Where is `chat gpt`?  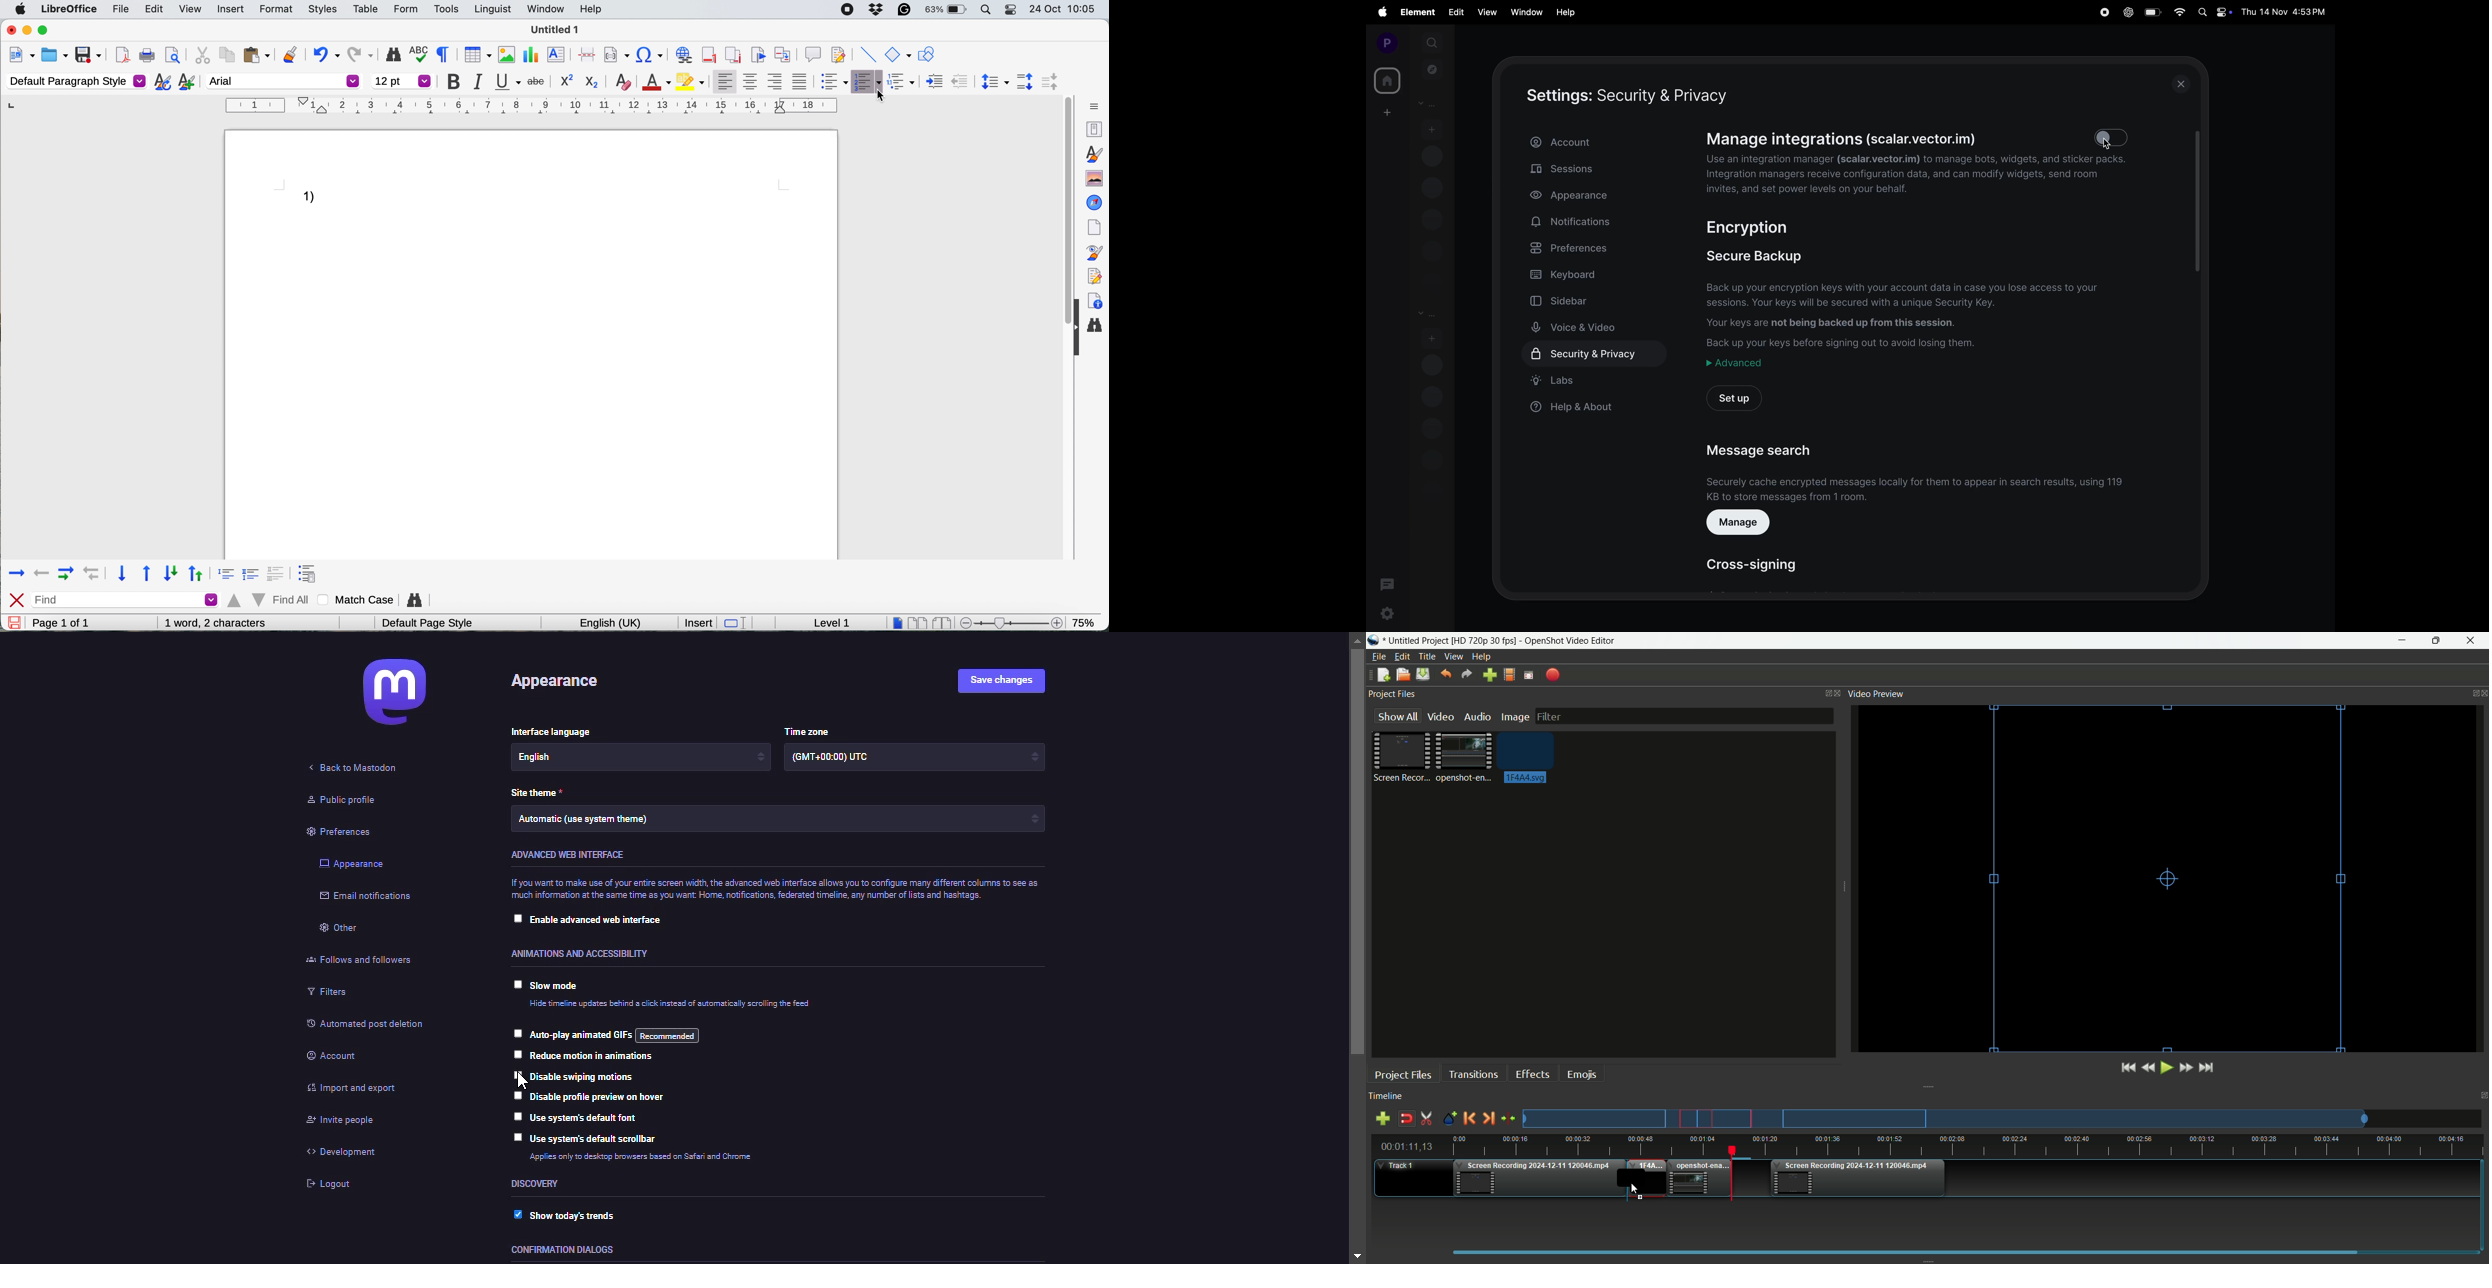 chat gpt is located at coordinates (2127, 12).